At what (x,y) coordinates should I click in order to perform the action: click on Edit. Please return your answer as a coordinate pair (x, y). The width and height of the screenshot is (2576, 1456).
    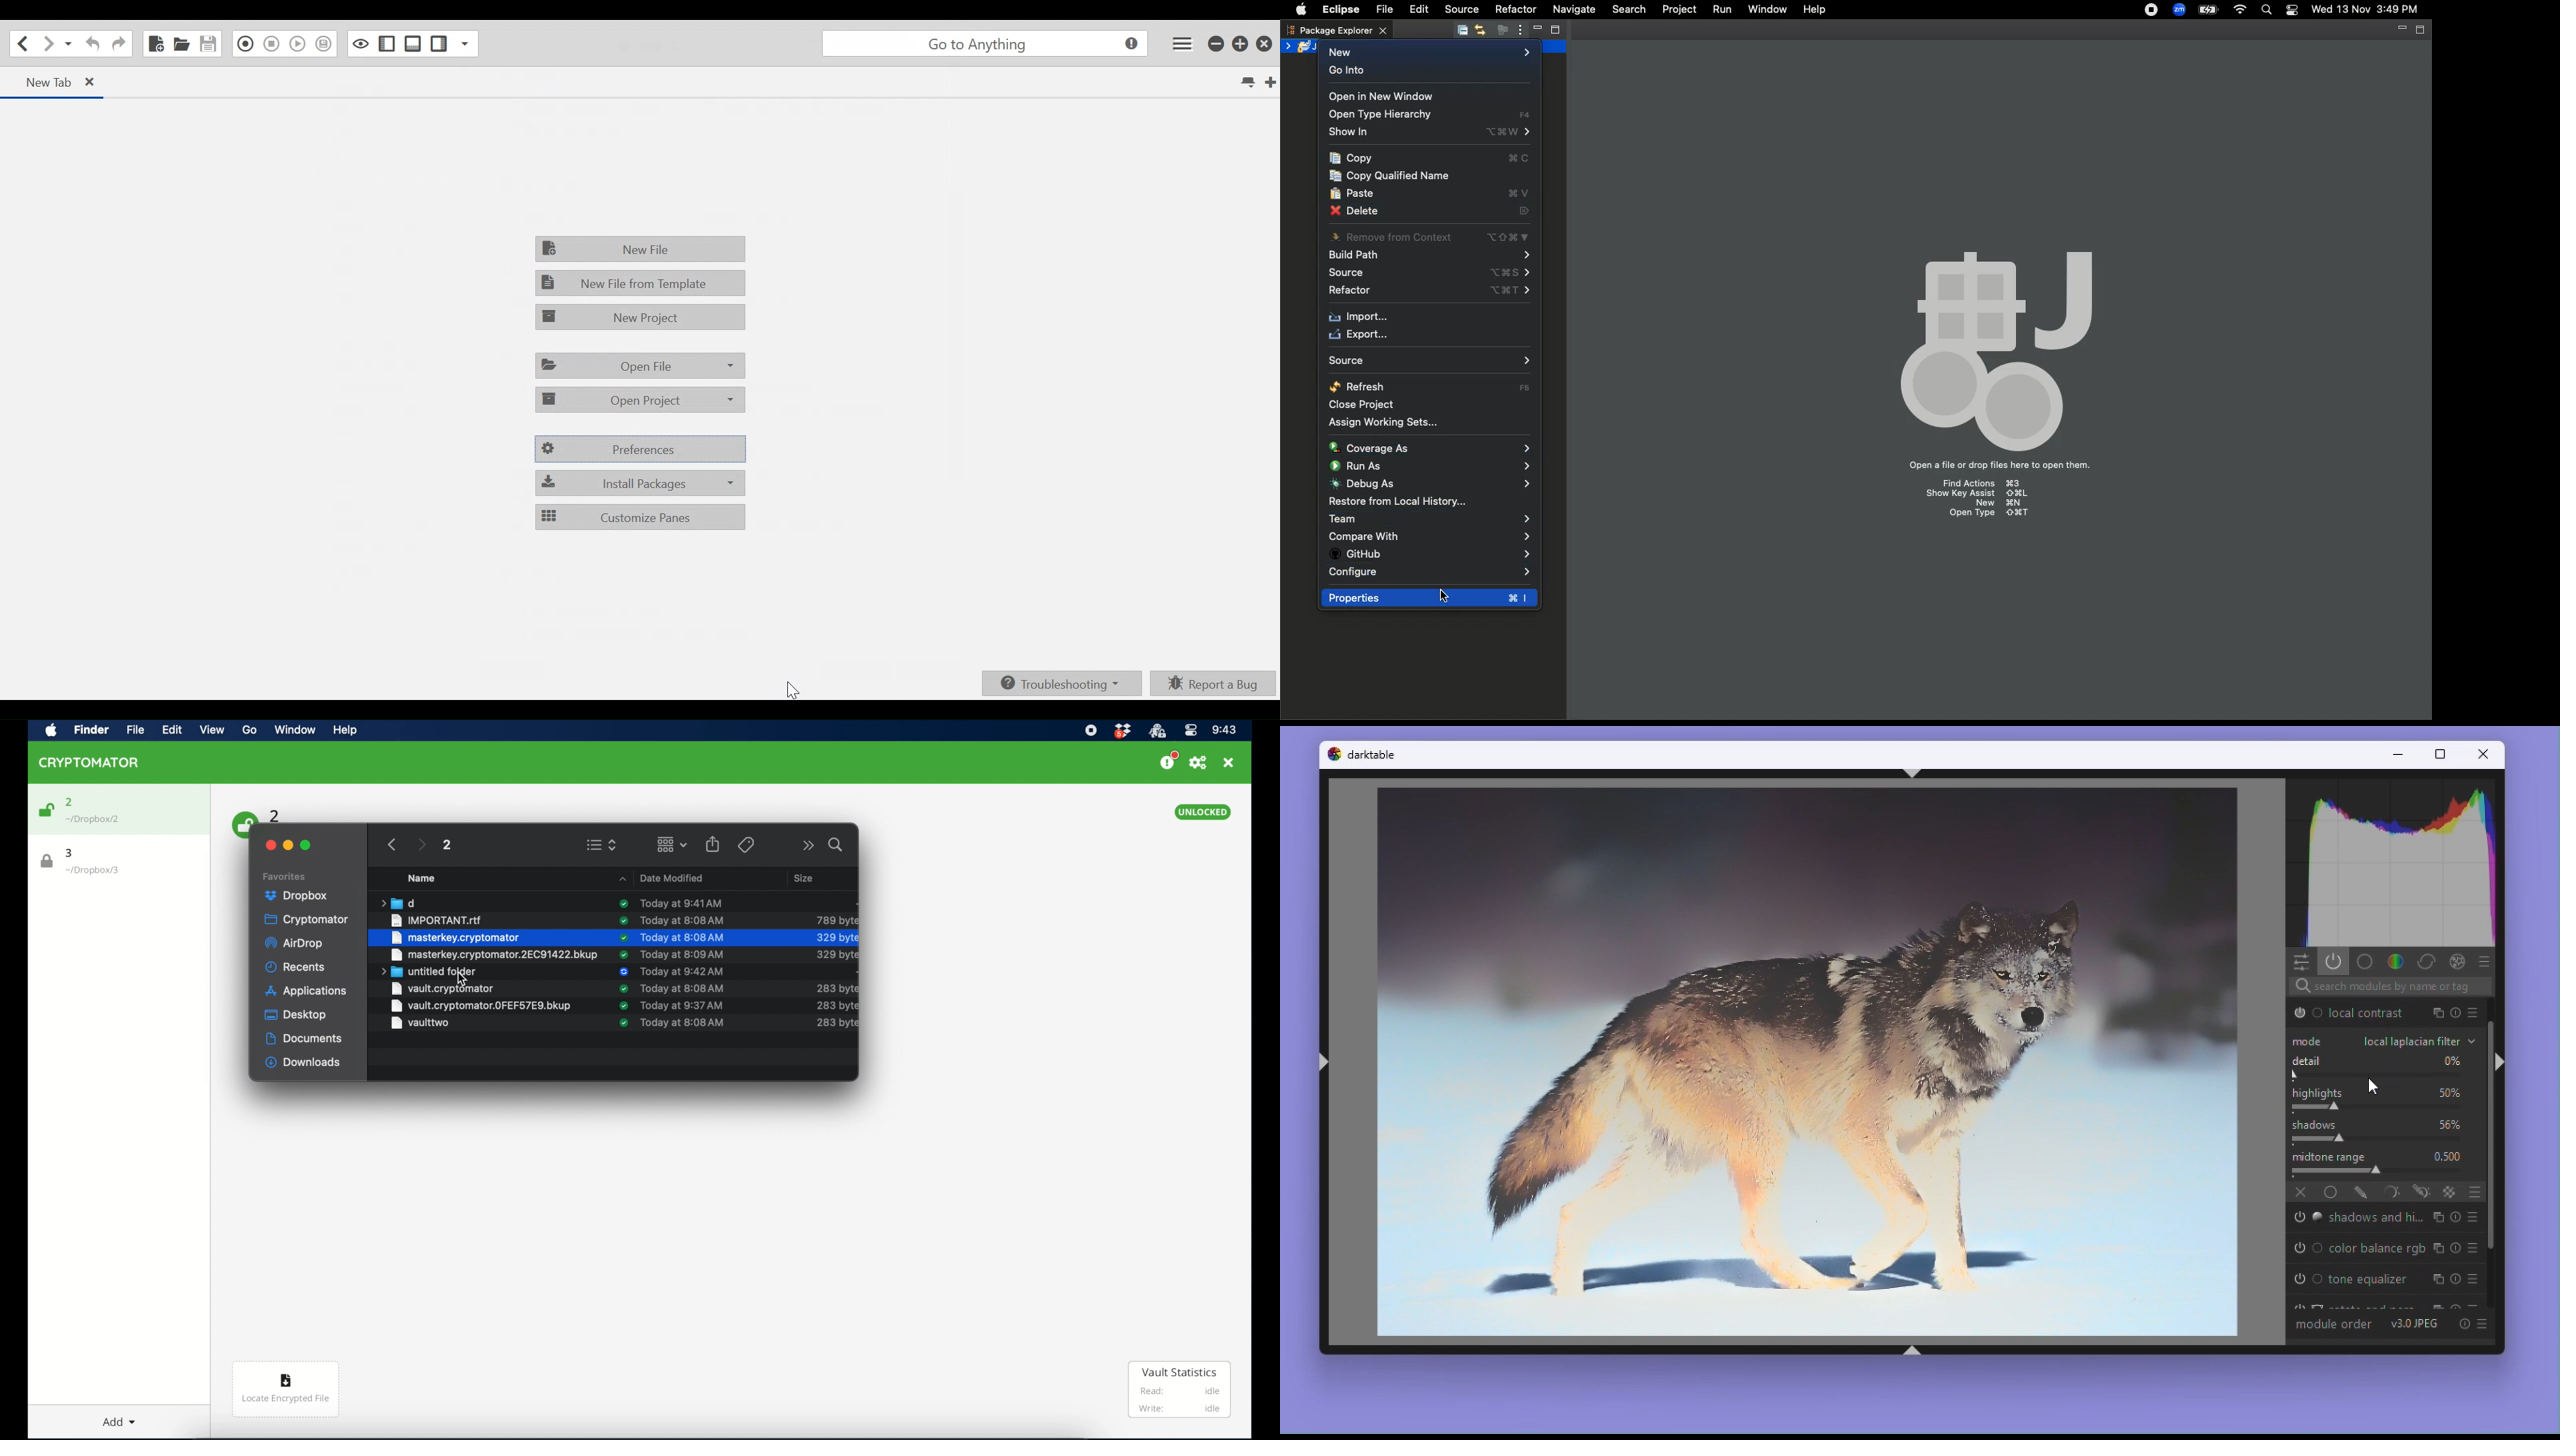
    Looking at the image, I should click on (1419, 9).